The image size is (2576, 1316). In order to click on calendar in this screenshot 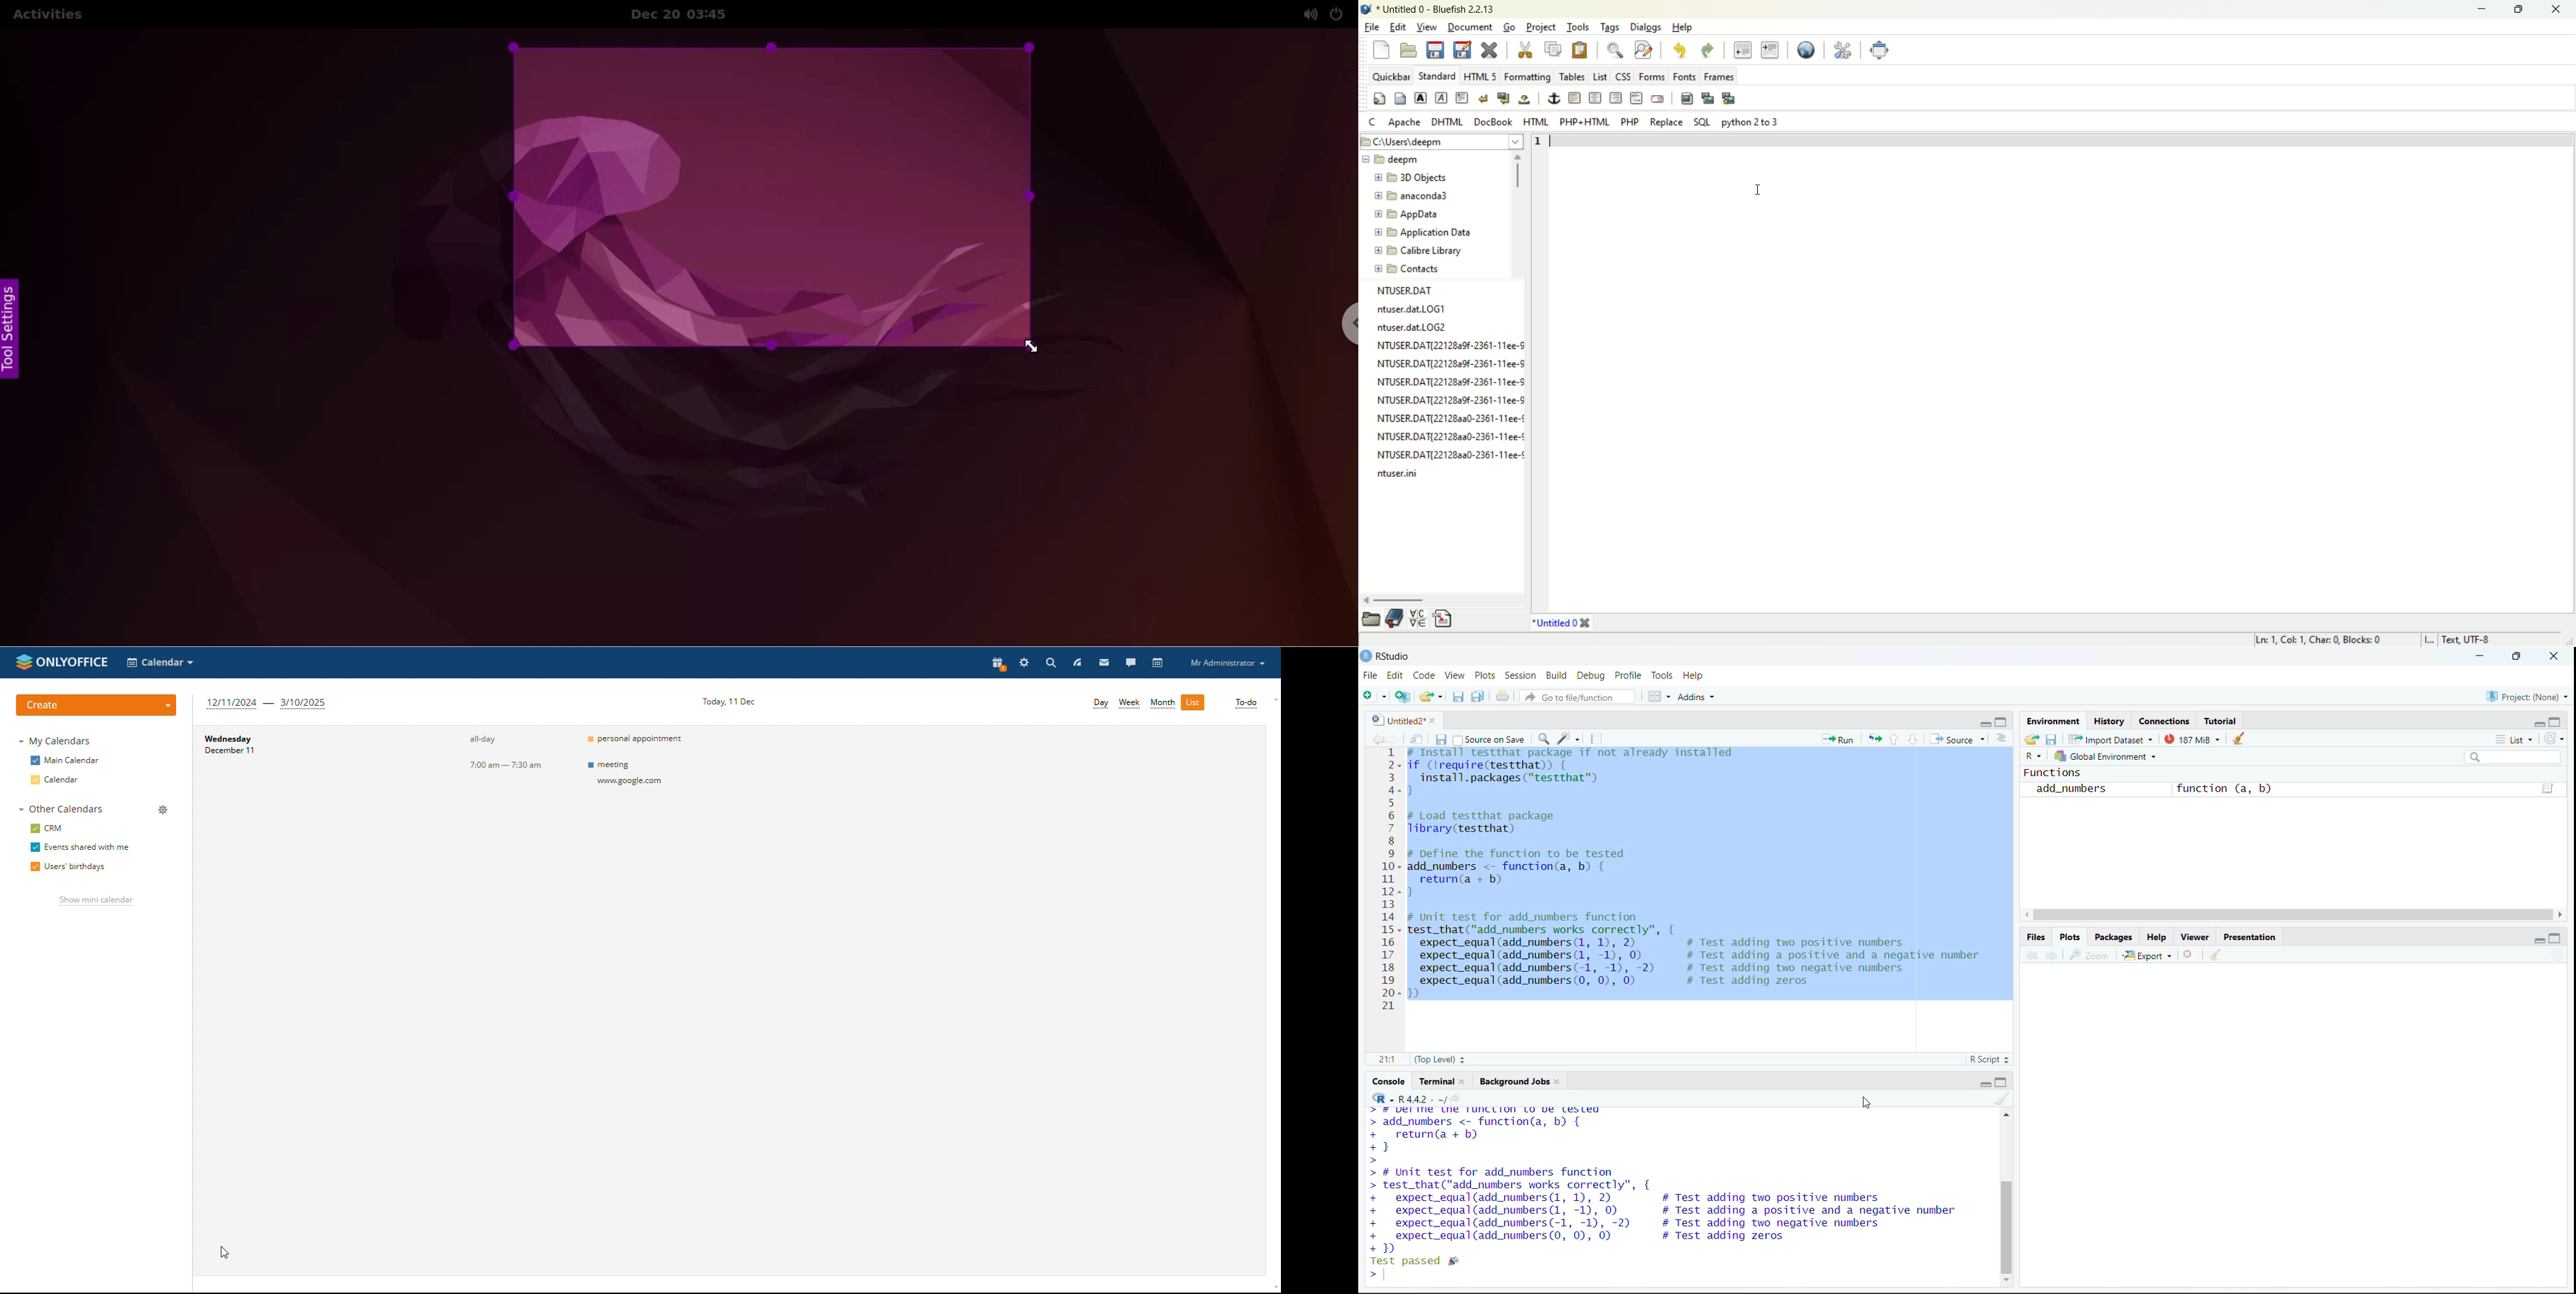, I will do `click(57, 780)`.